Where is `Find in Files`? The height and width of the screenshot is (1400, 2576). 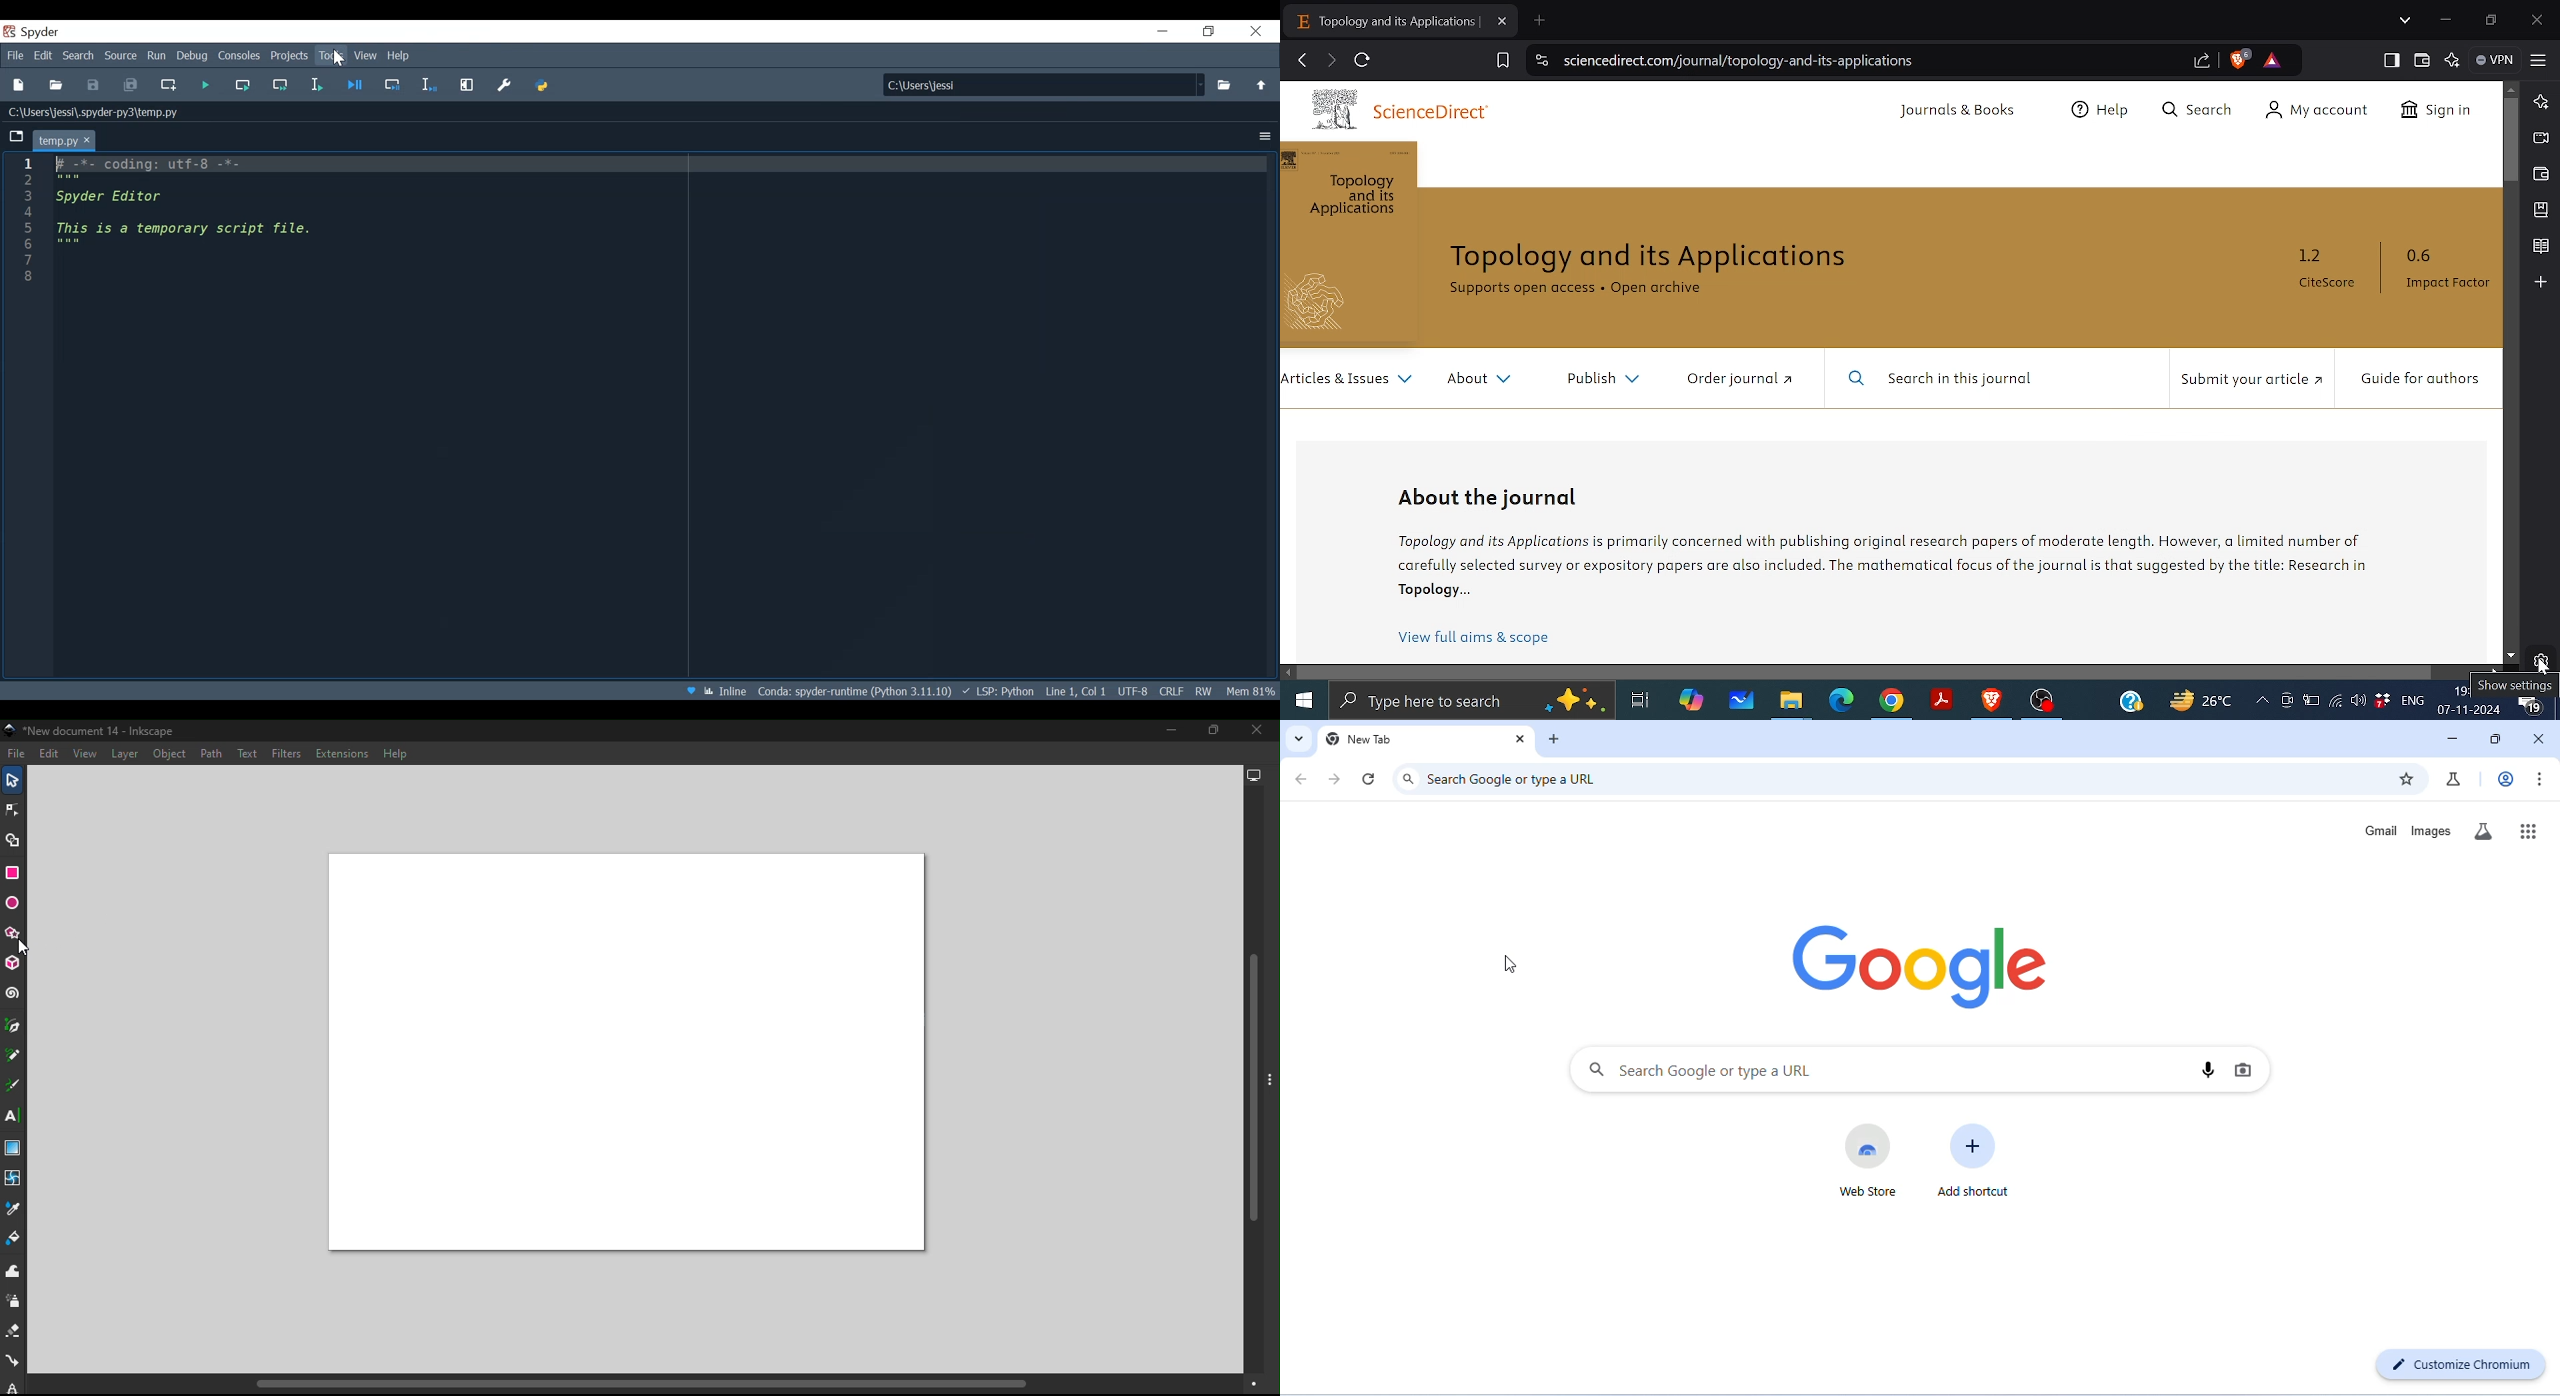 Find in Files is located at coordinates (1042, 85).